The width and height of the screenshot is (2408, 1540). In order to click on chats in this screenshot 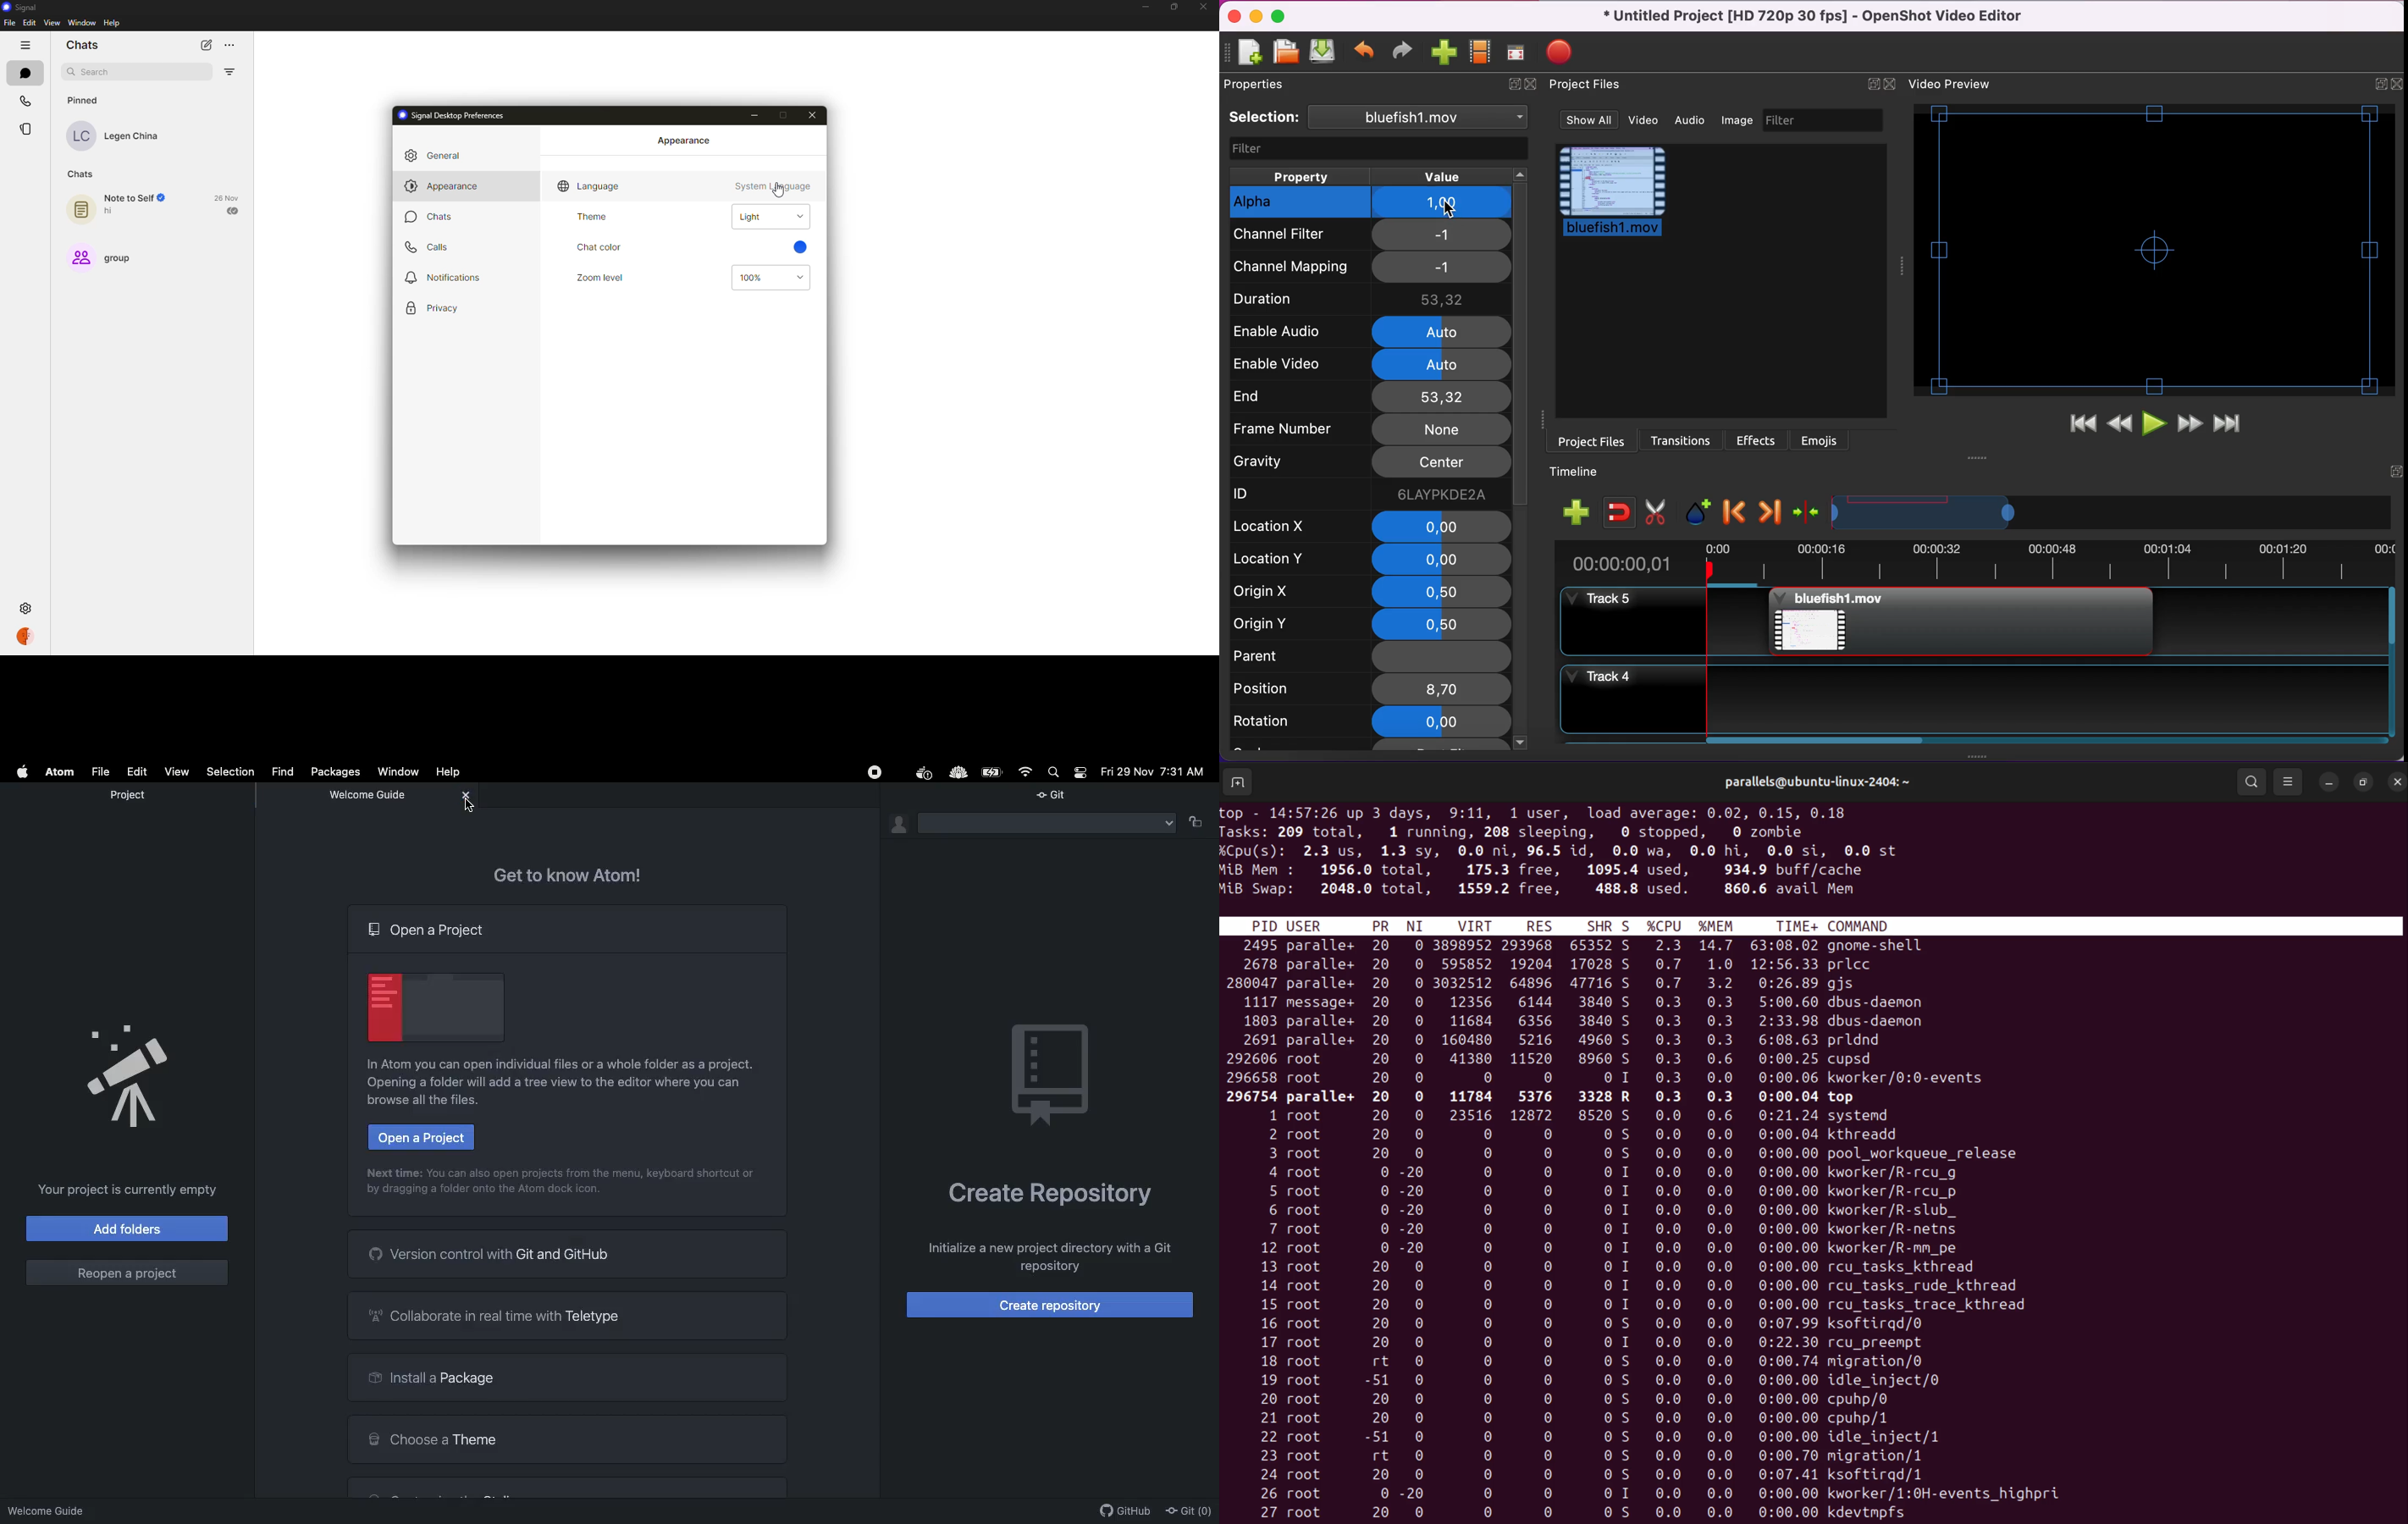, I will do `click(84, 45)`.